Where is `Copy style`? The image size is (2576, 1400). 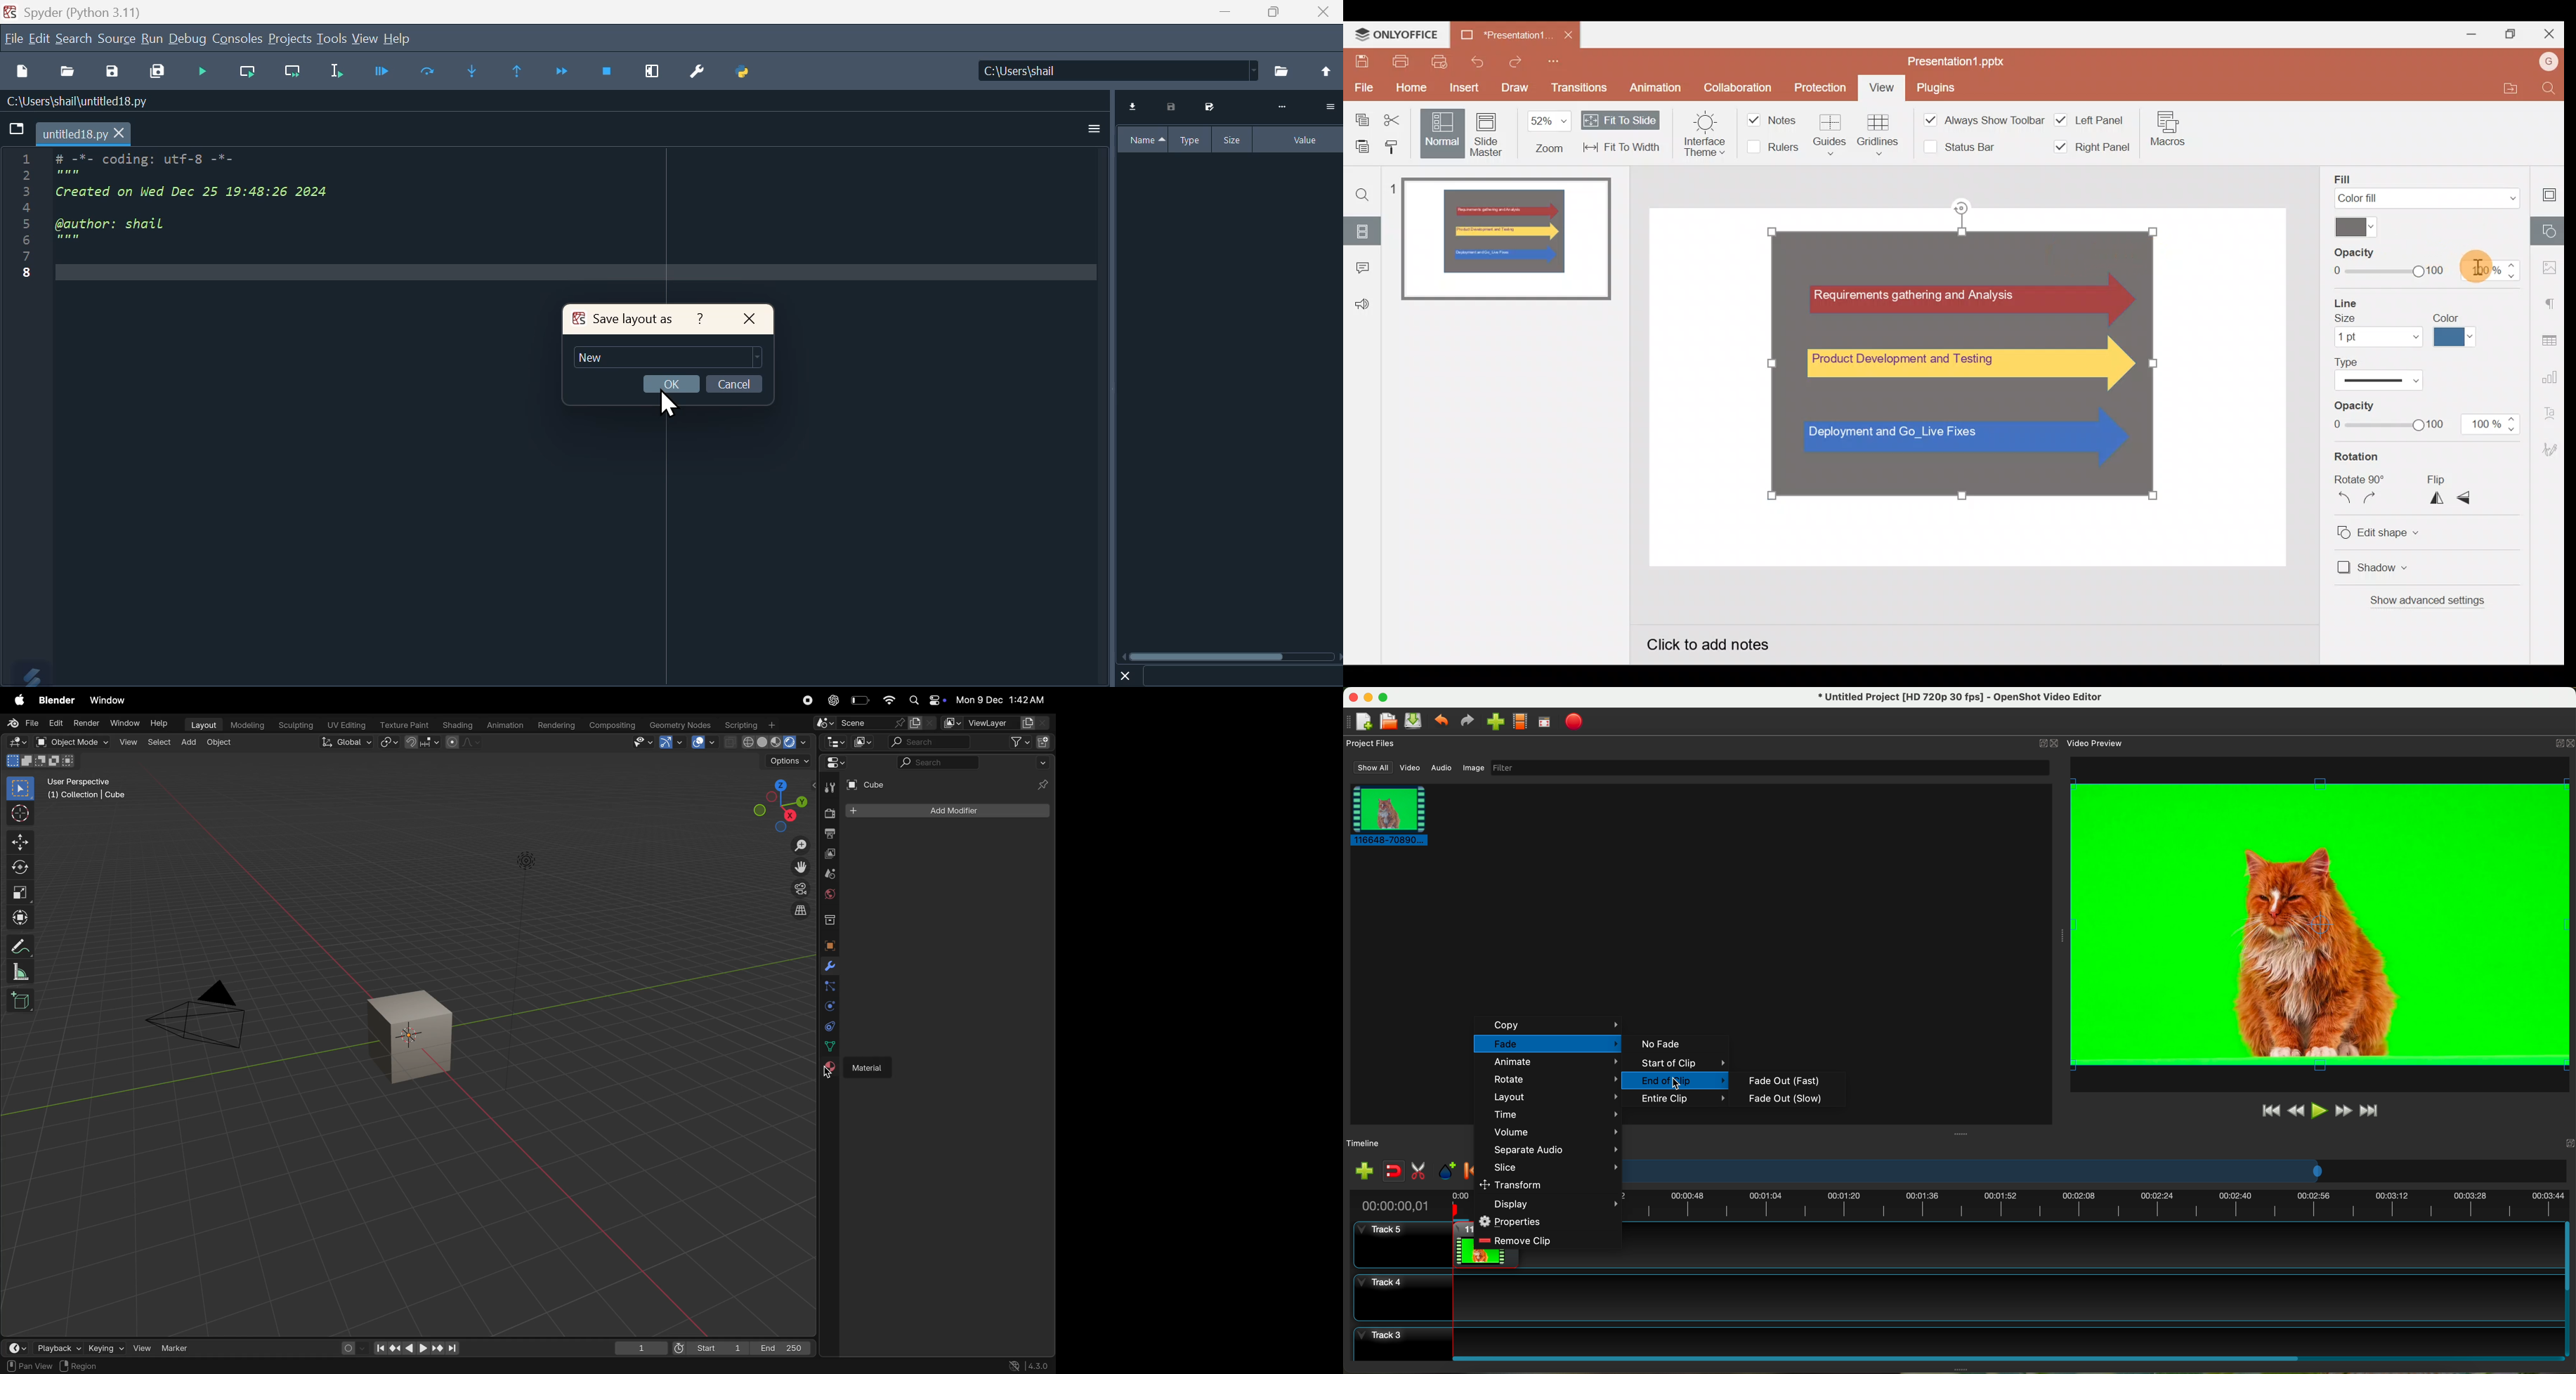 Copy style is located at coordinates (1393, 146).